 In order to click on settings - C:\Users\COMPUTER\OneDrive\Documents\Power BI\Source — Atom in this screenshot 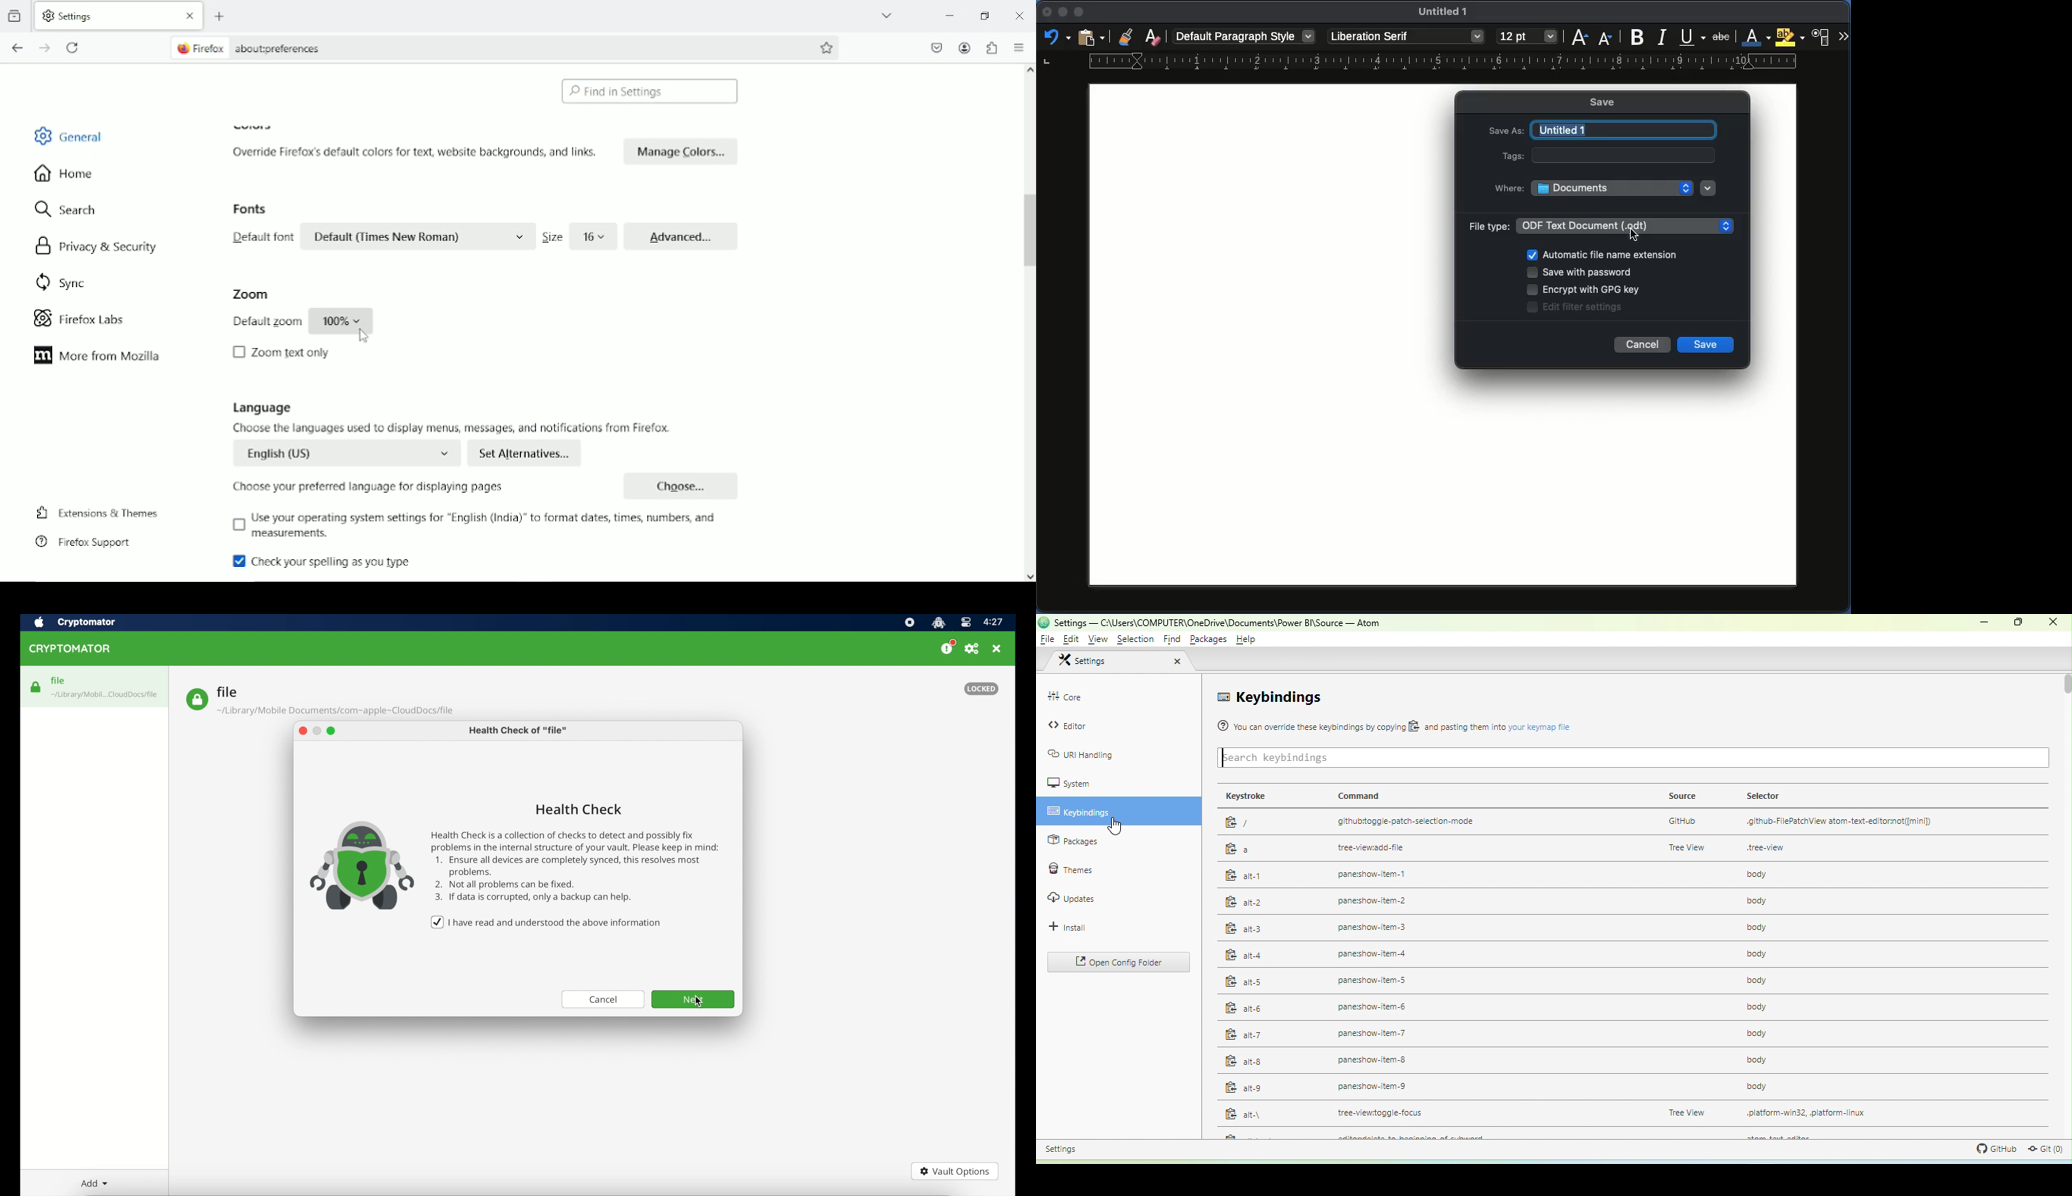, I will do `click(1220, 622)`.